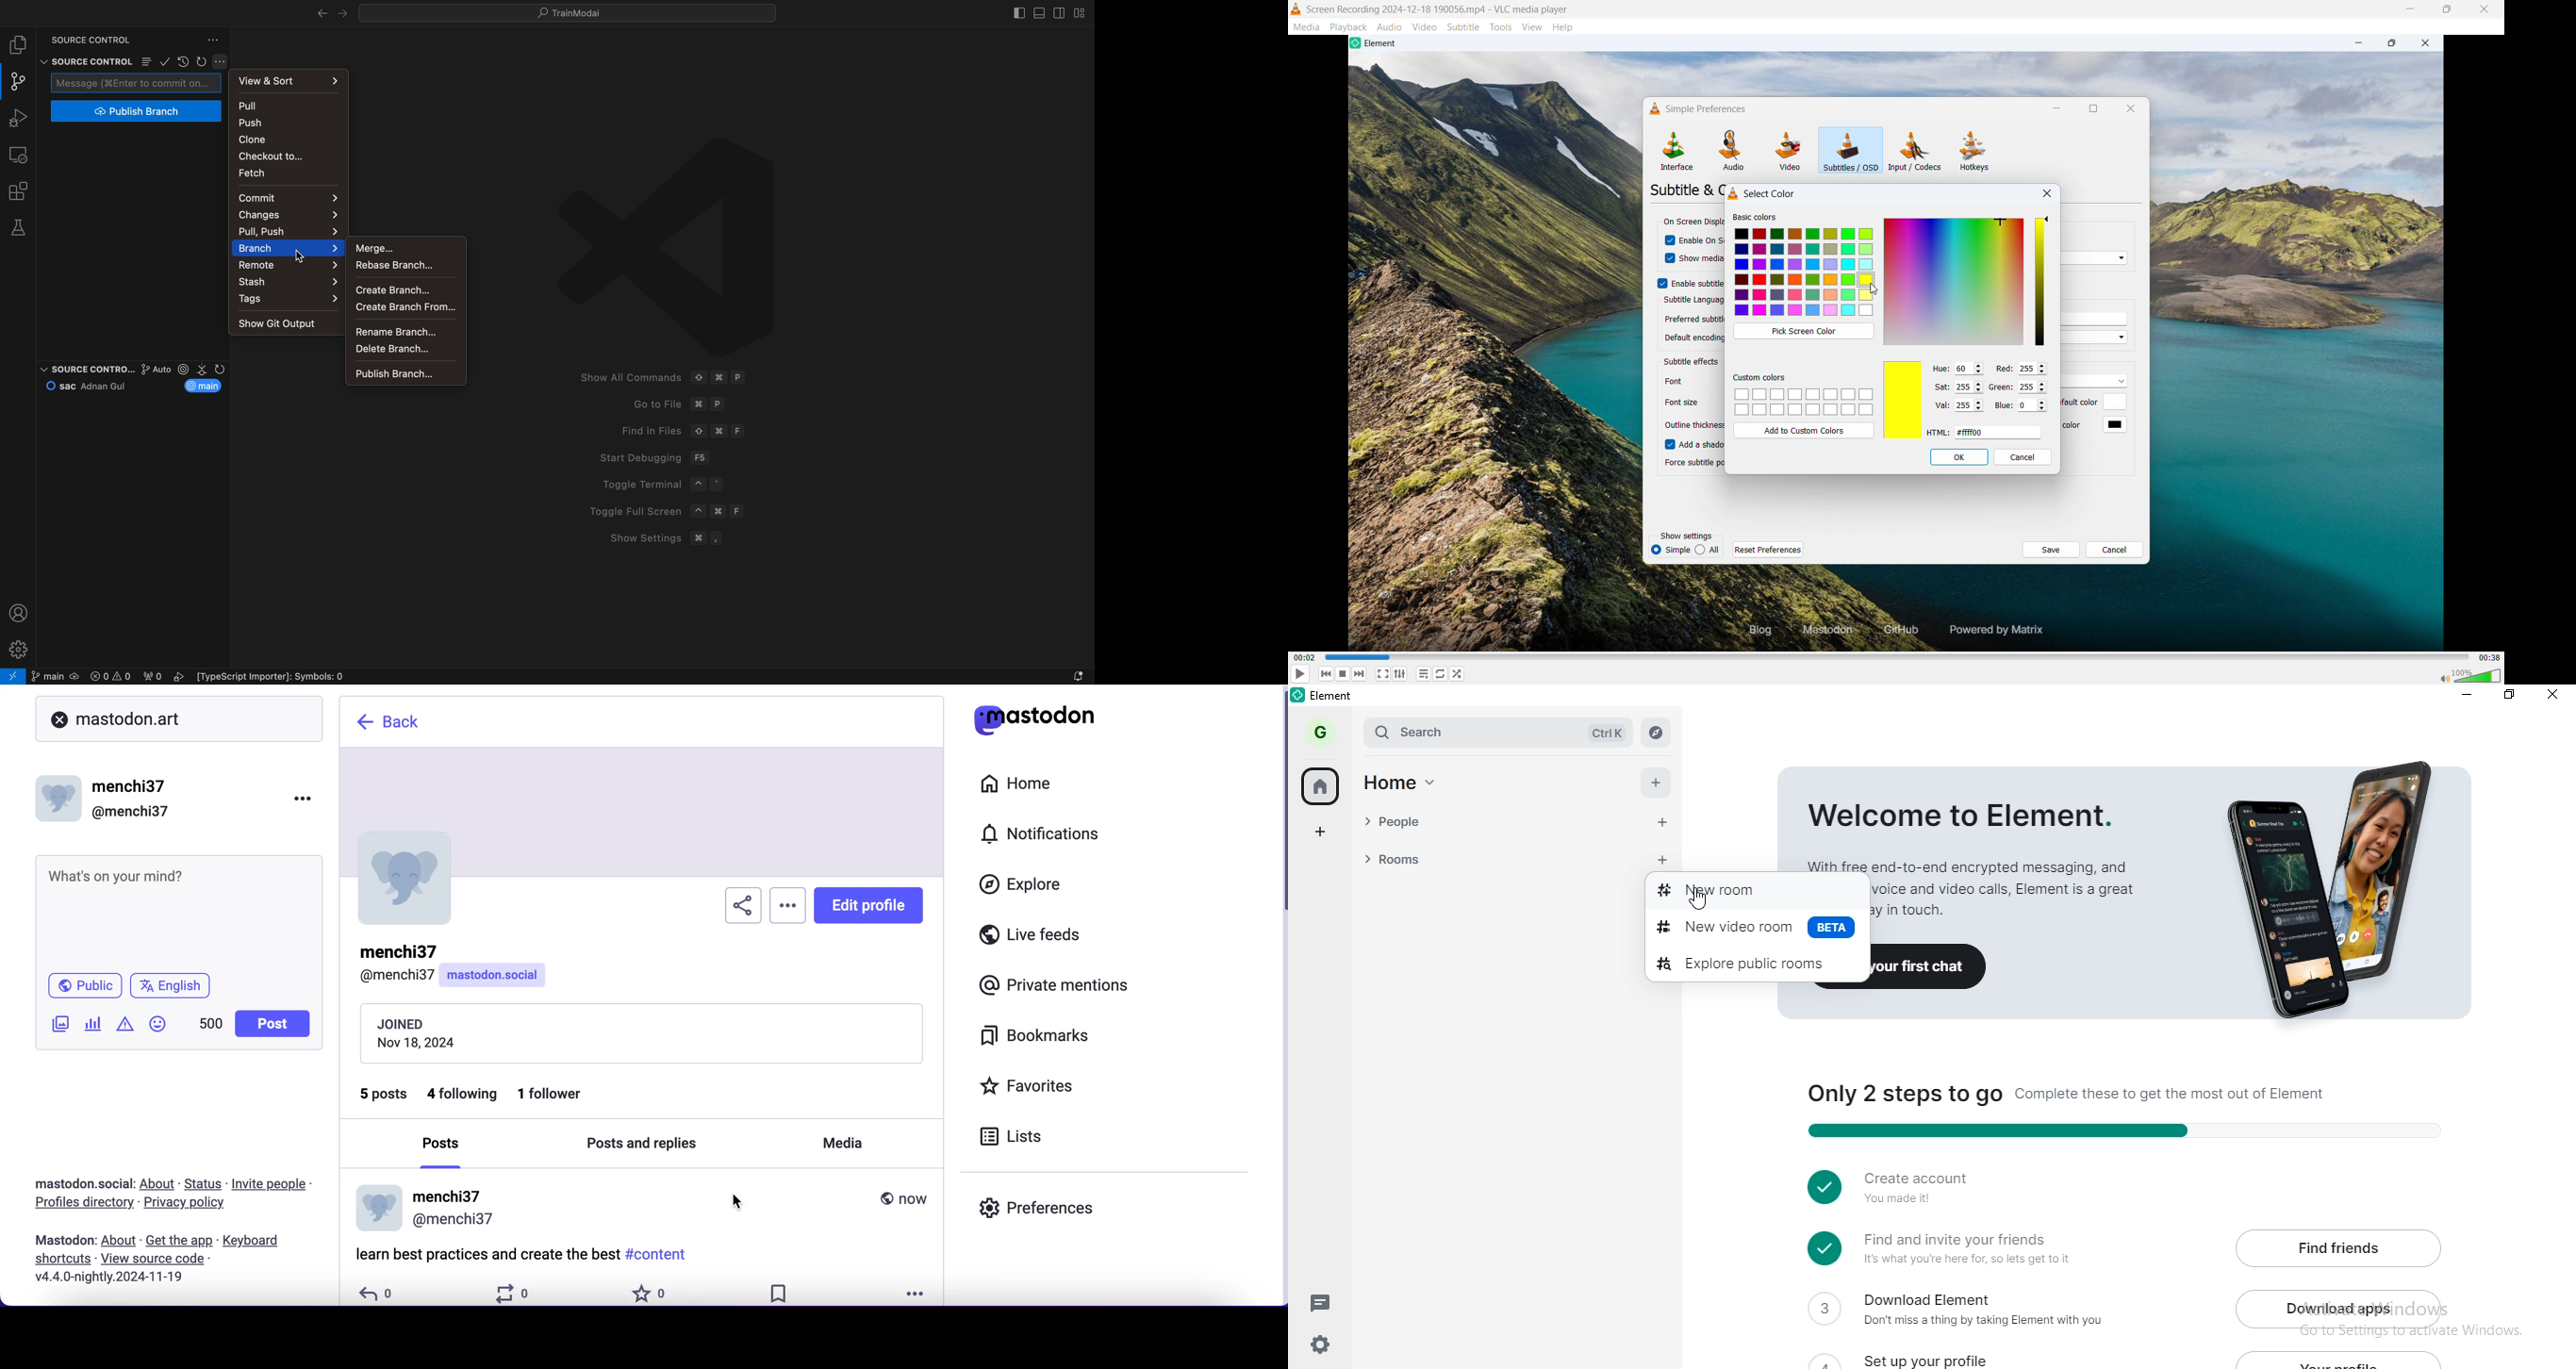  I want to click on remote open, so click(13, 676).